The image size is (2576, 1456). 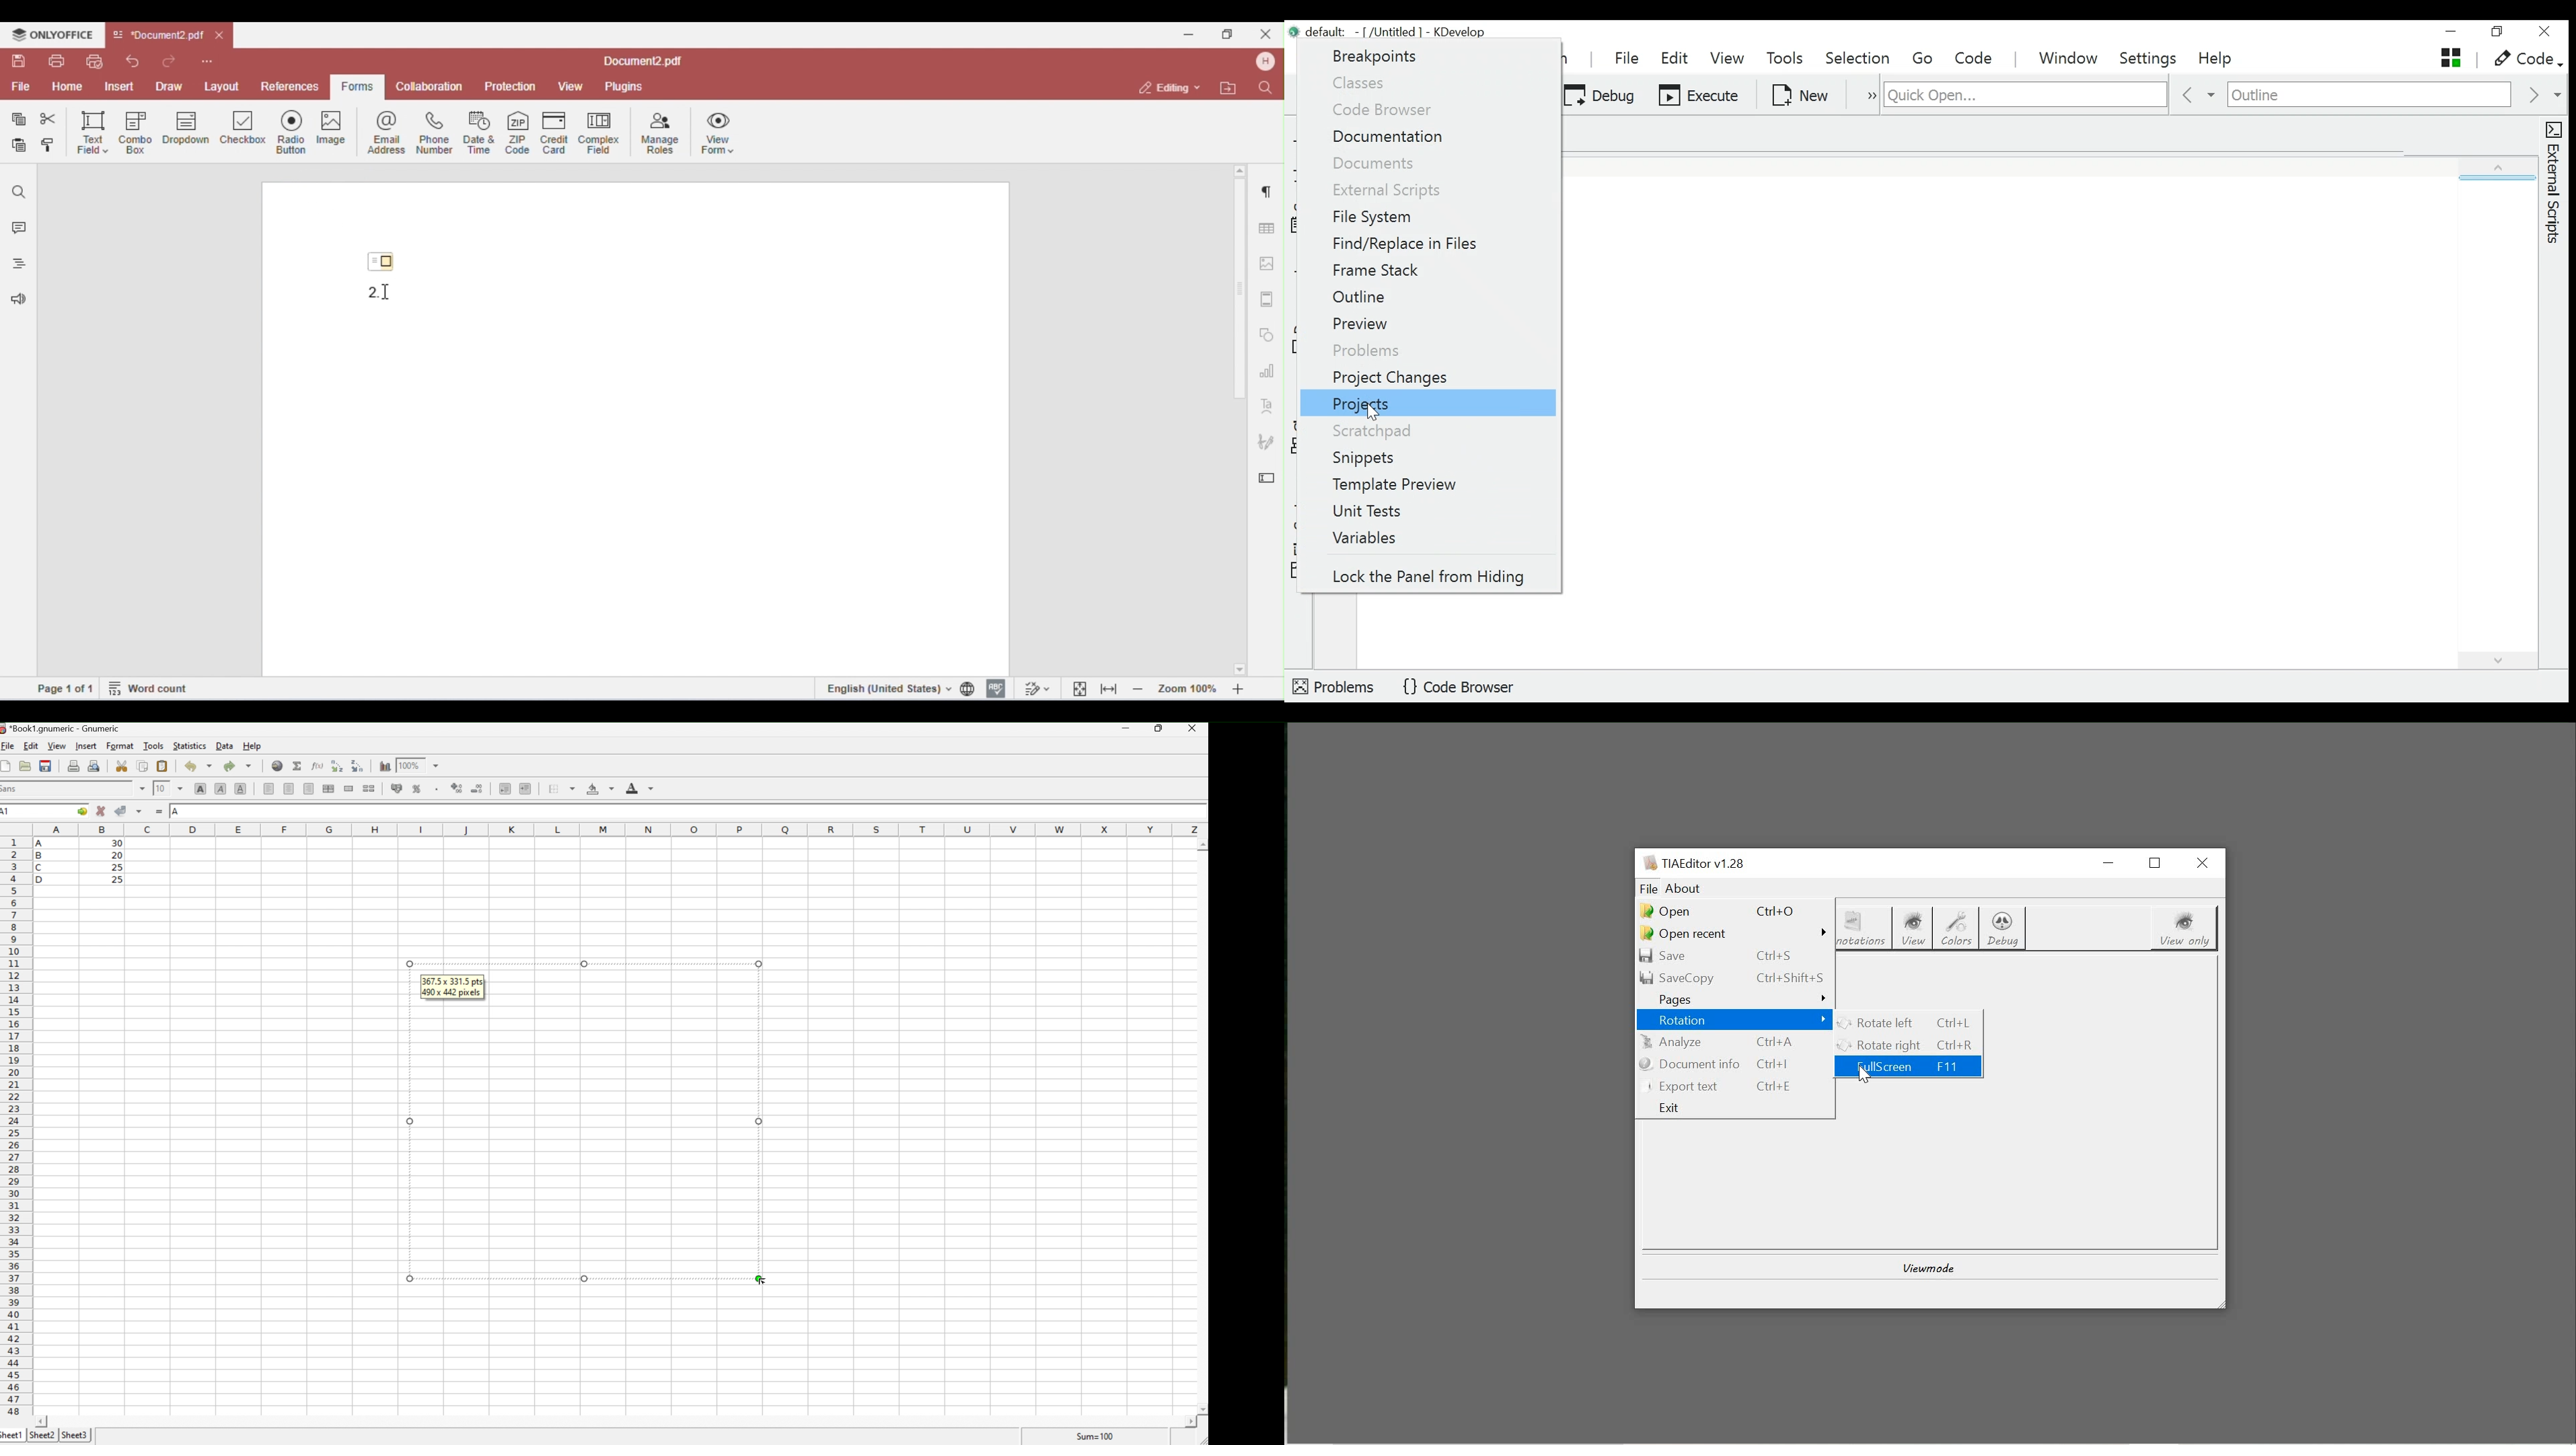 I want to click on Open a file, so click(x=25, y=765).